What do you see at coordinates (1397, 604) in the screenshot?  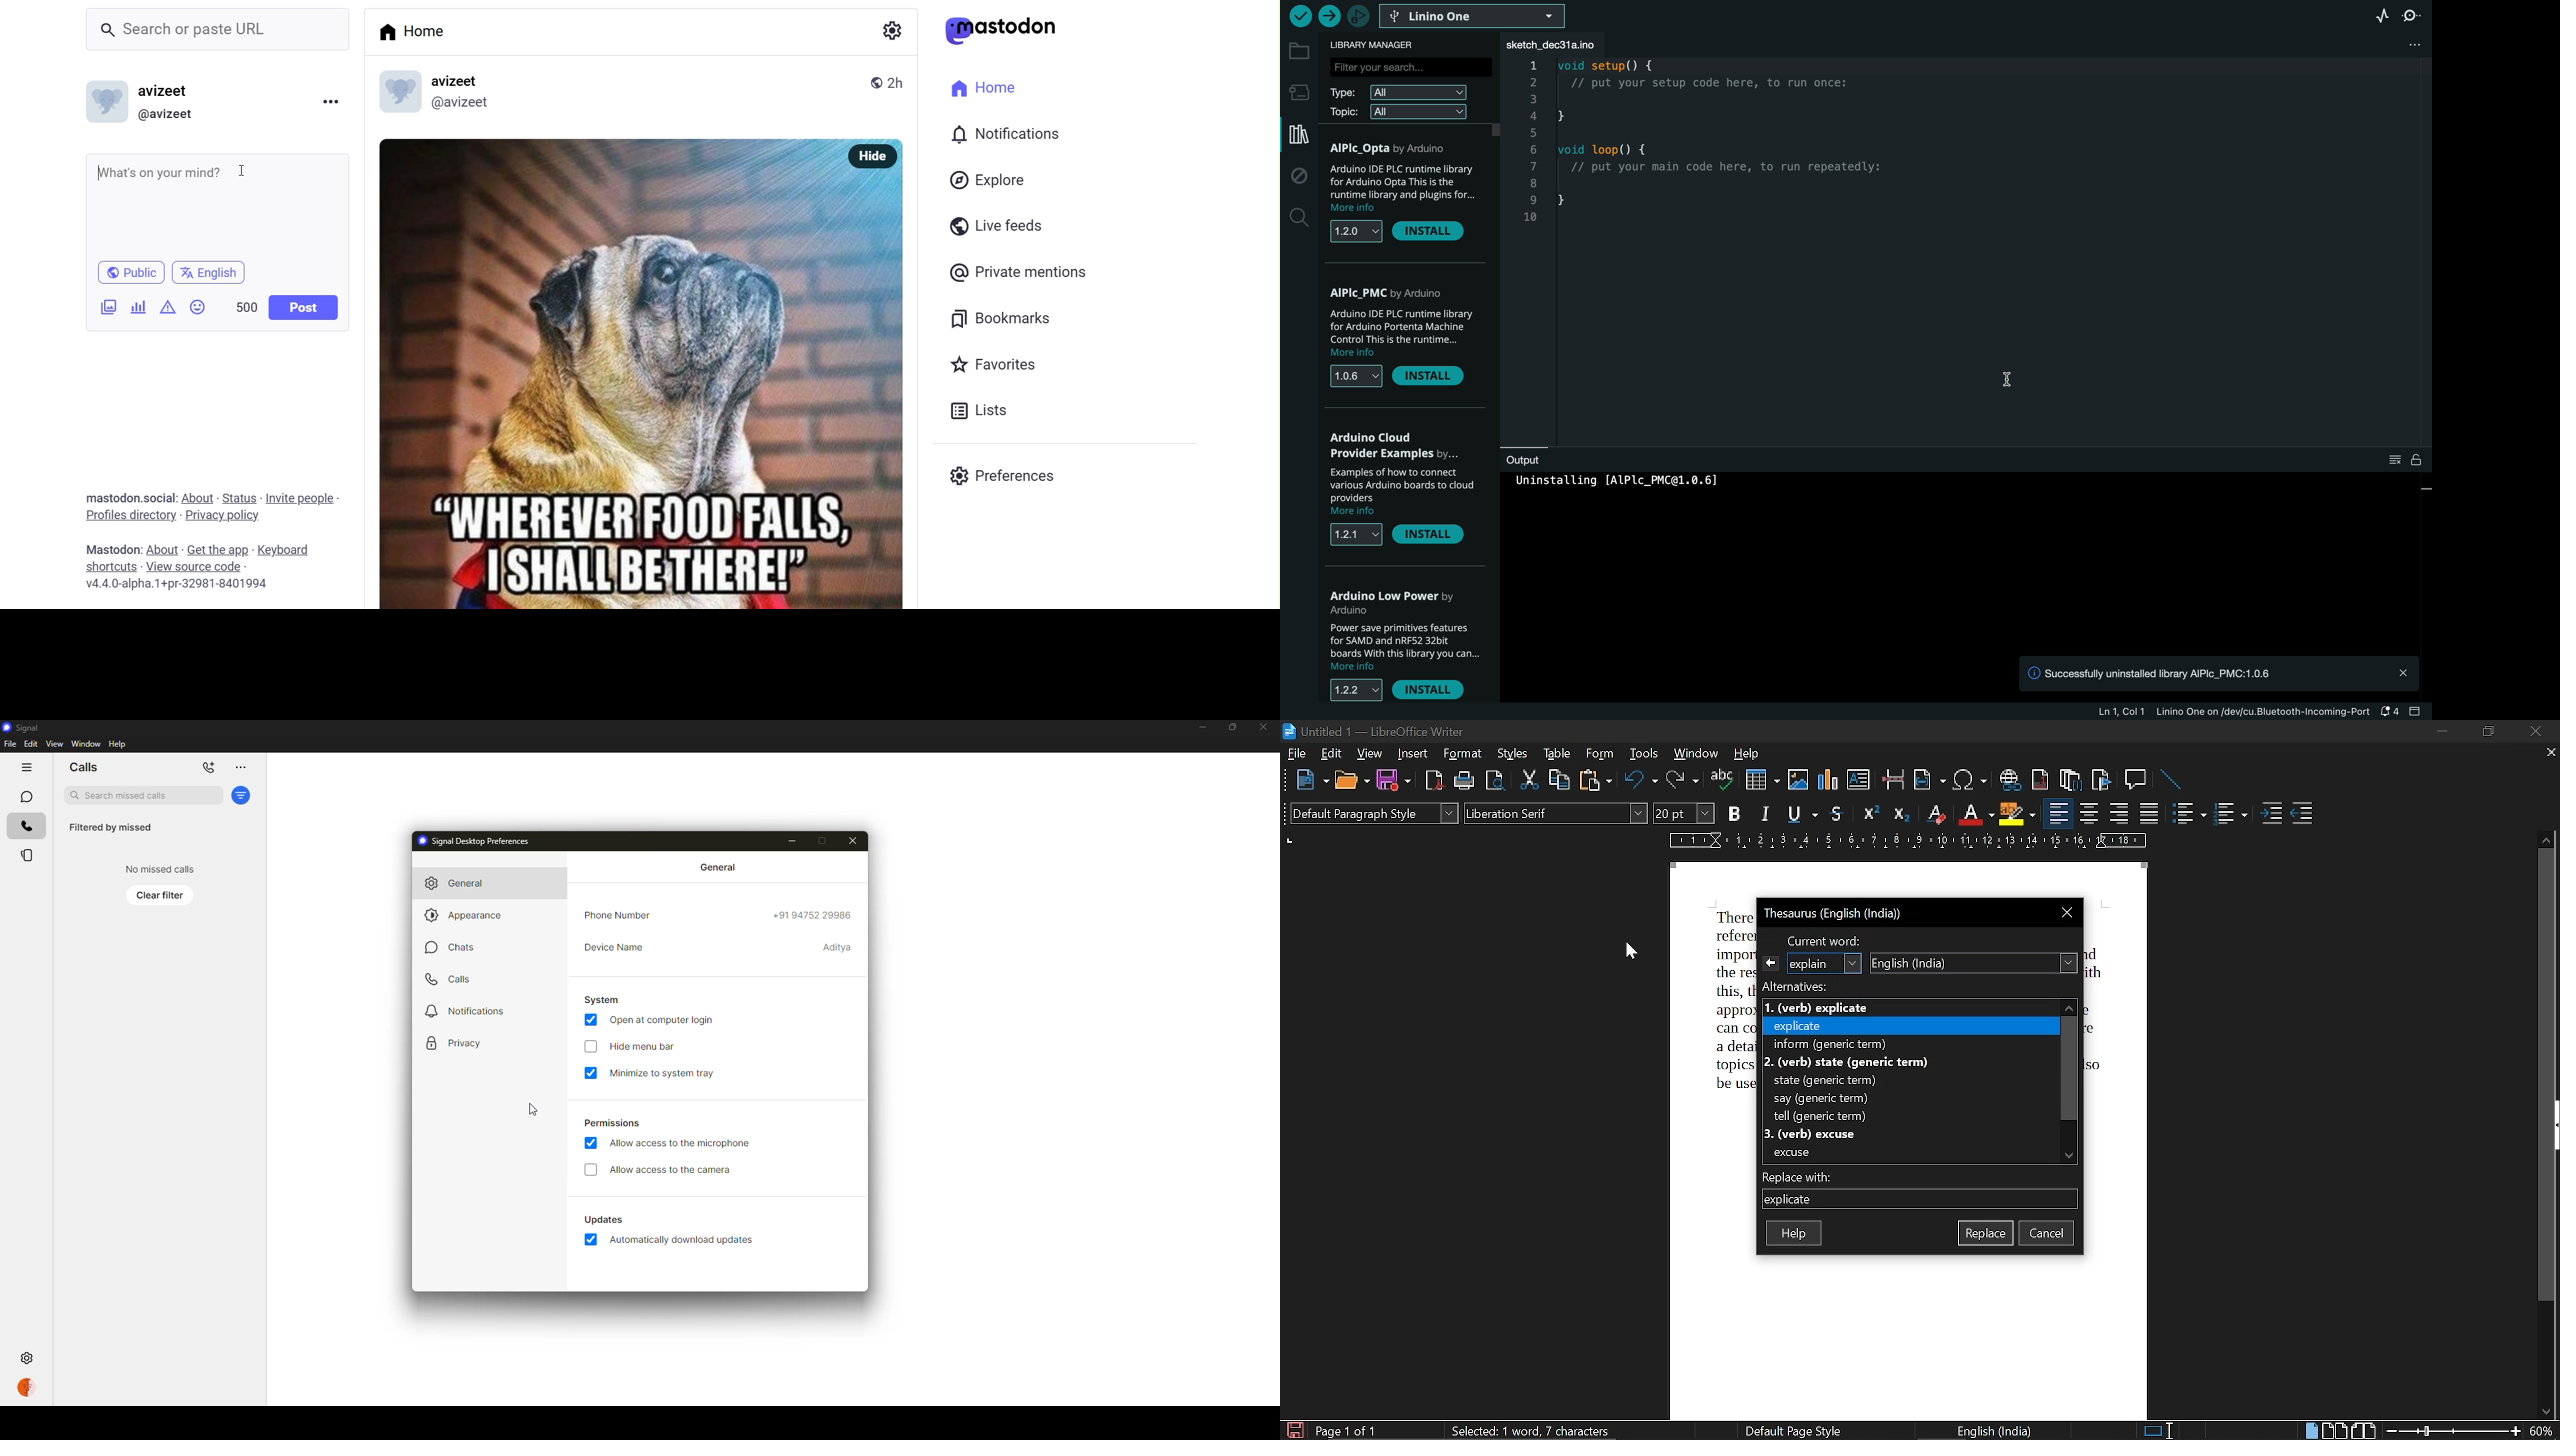 I see `low power` at bounding box center [1397, 604].